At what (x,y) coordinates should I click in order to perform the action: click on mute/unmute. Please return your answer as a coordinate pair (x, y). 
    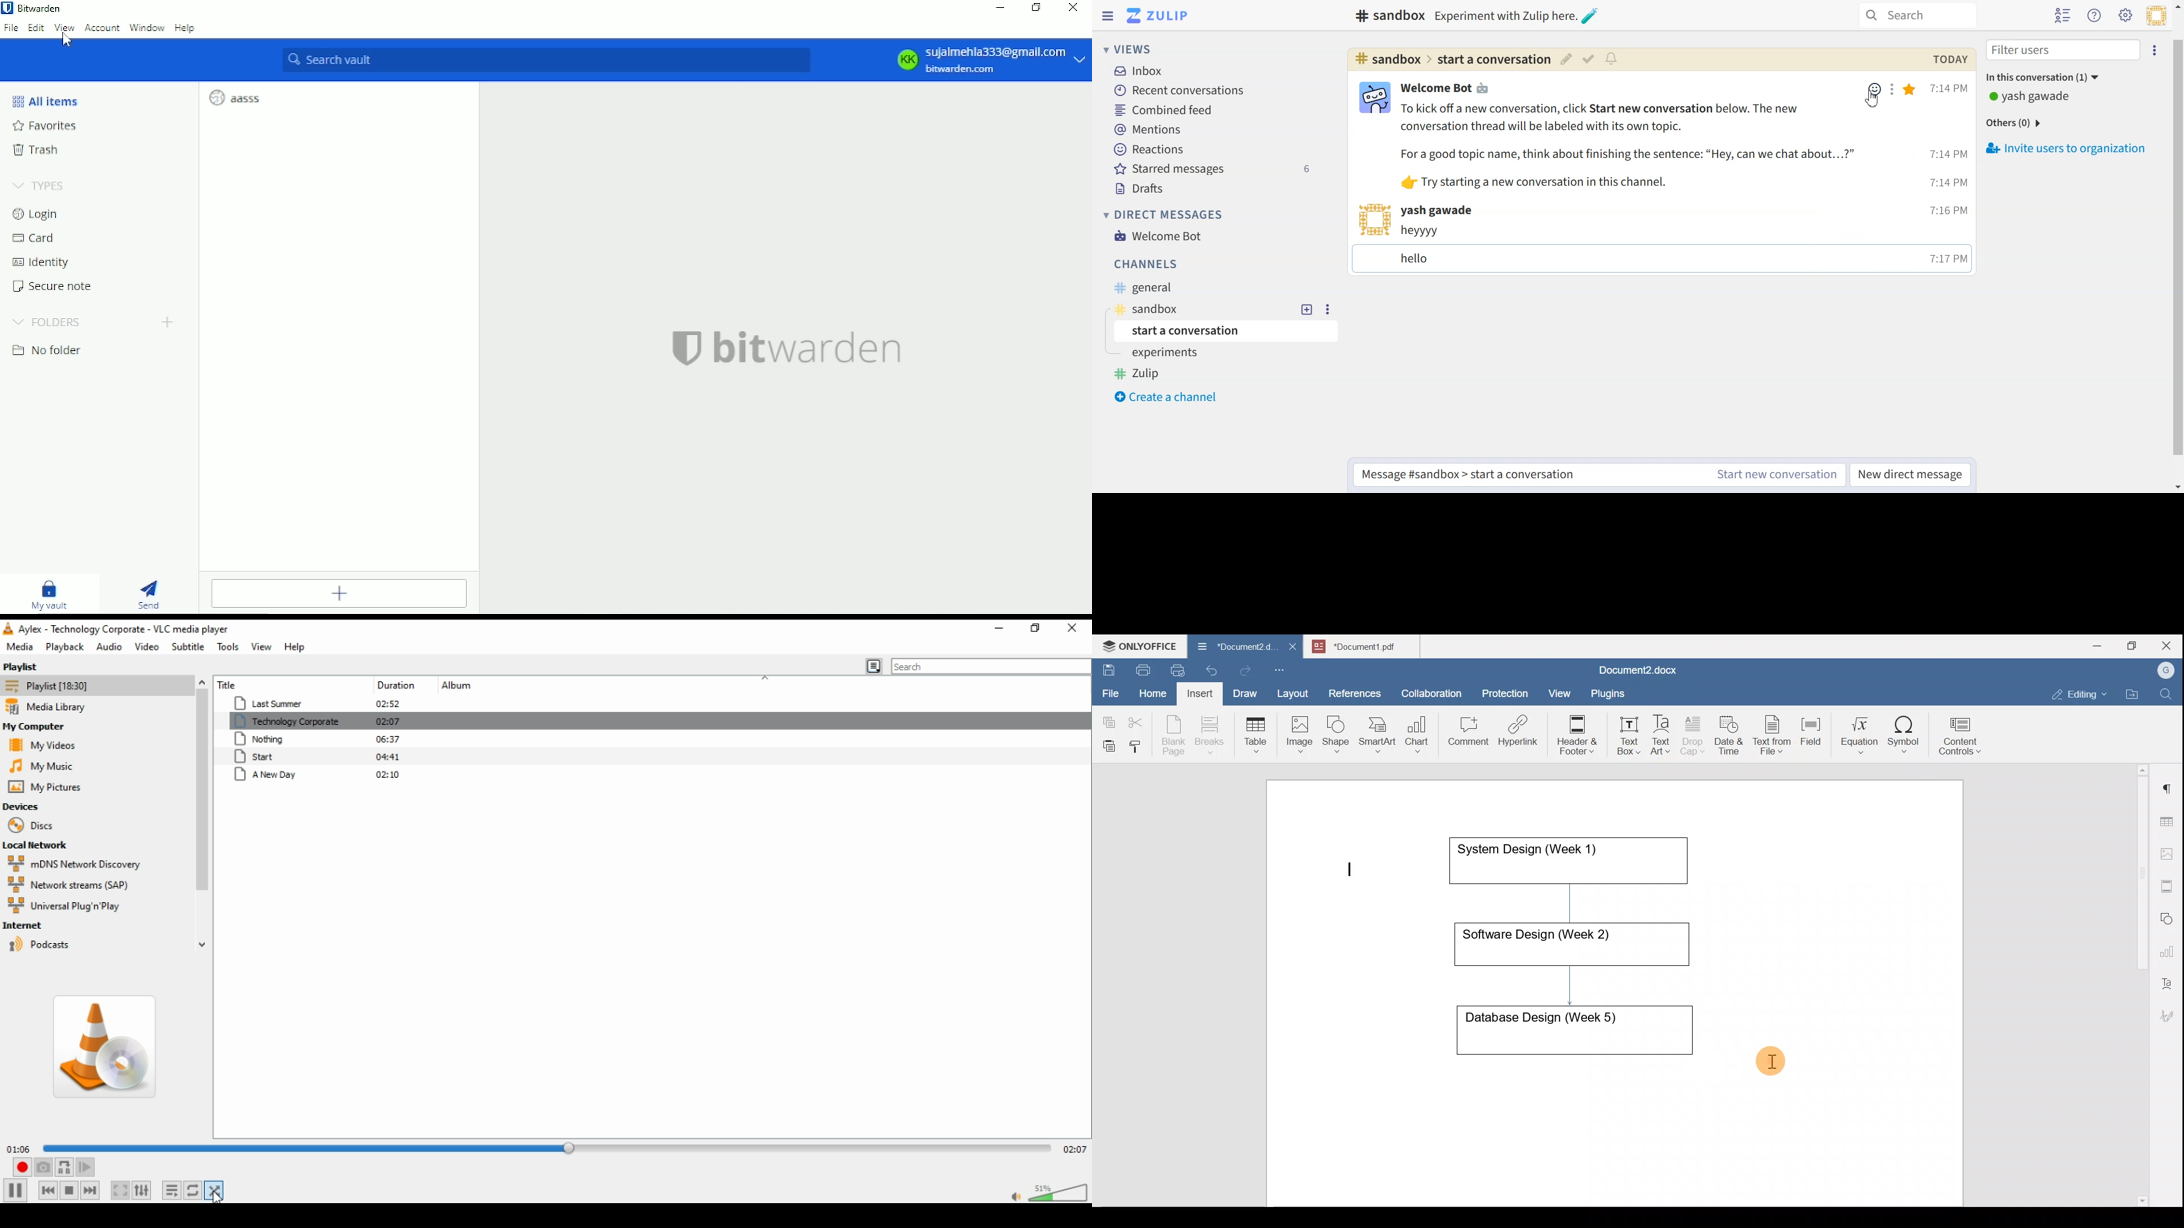
    Looking at the image, I should click on (1017, 1197).